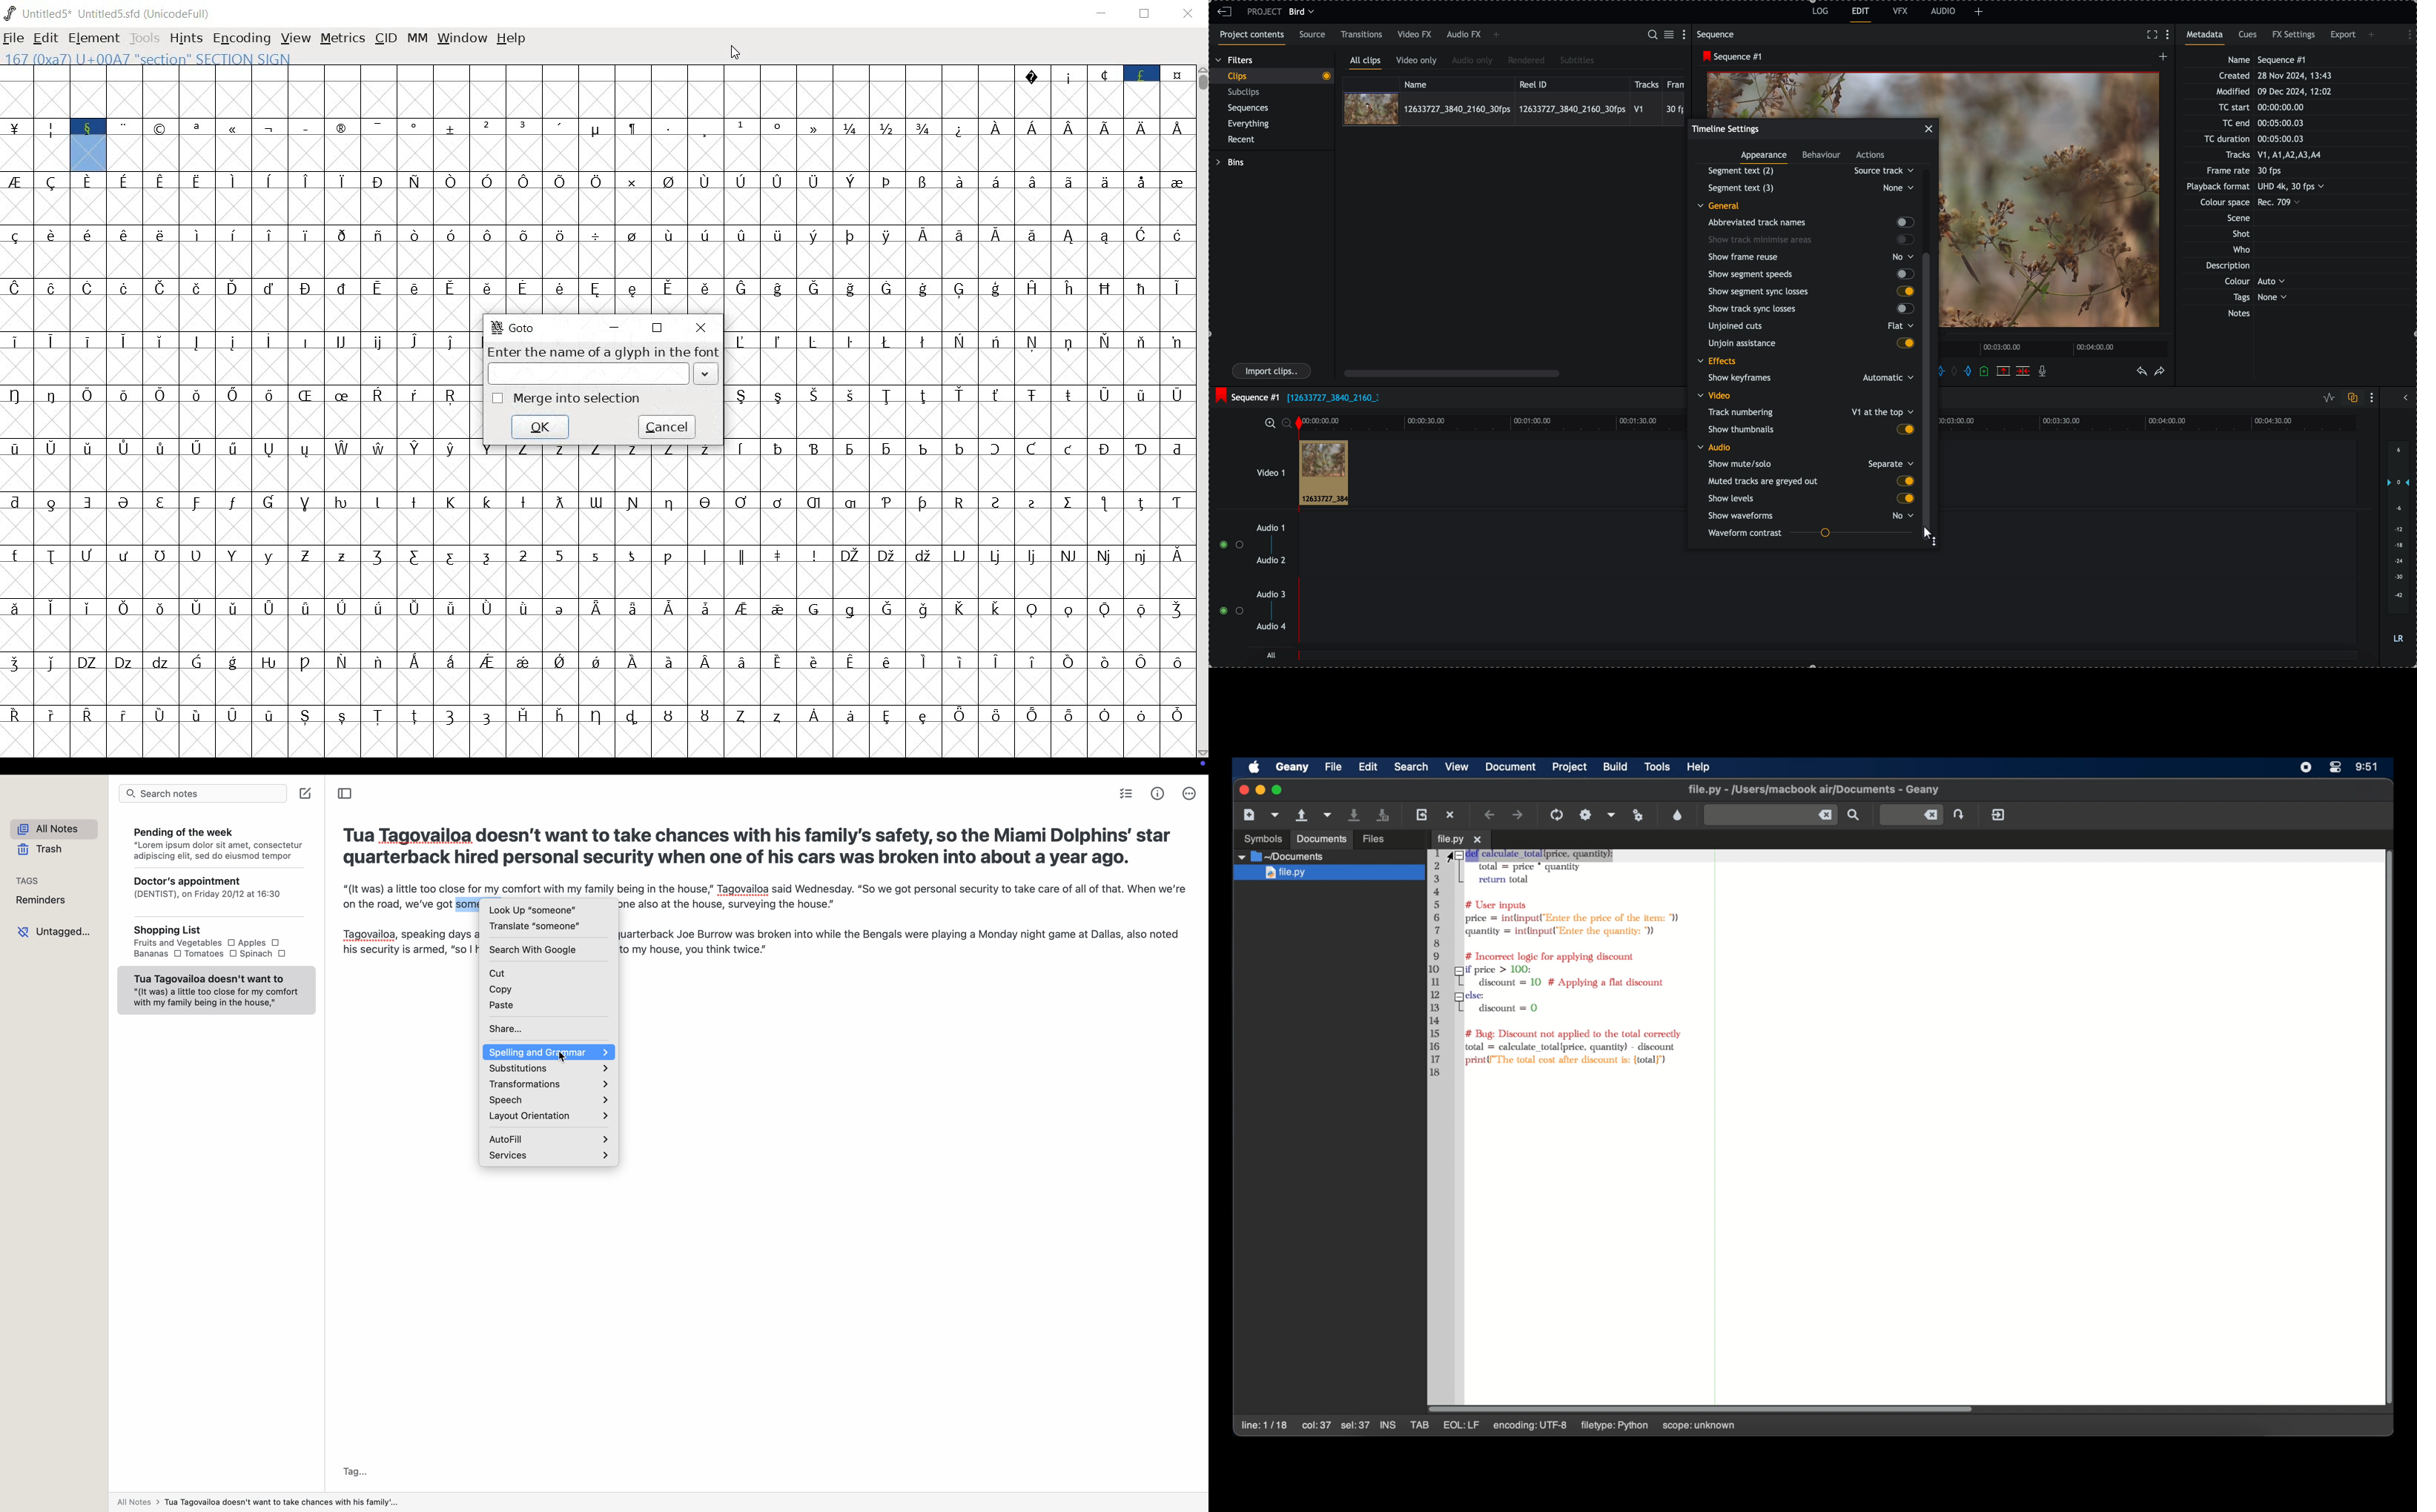  What do you see at coordinates (294, 36) in the screenshot?
I see `view` at bounding box center [294, 36].